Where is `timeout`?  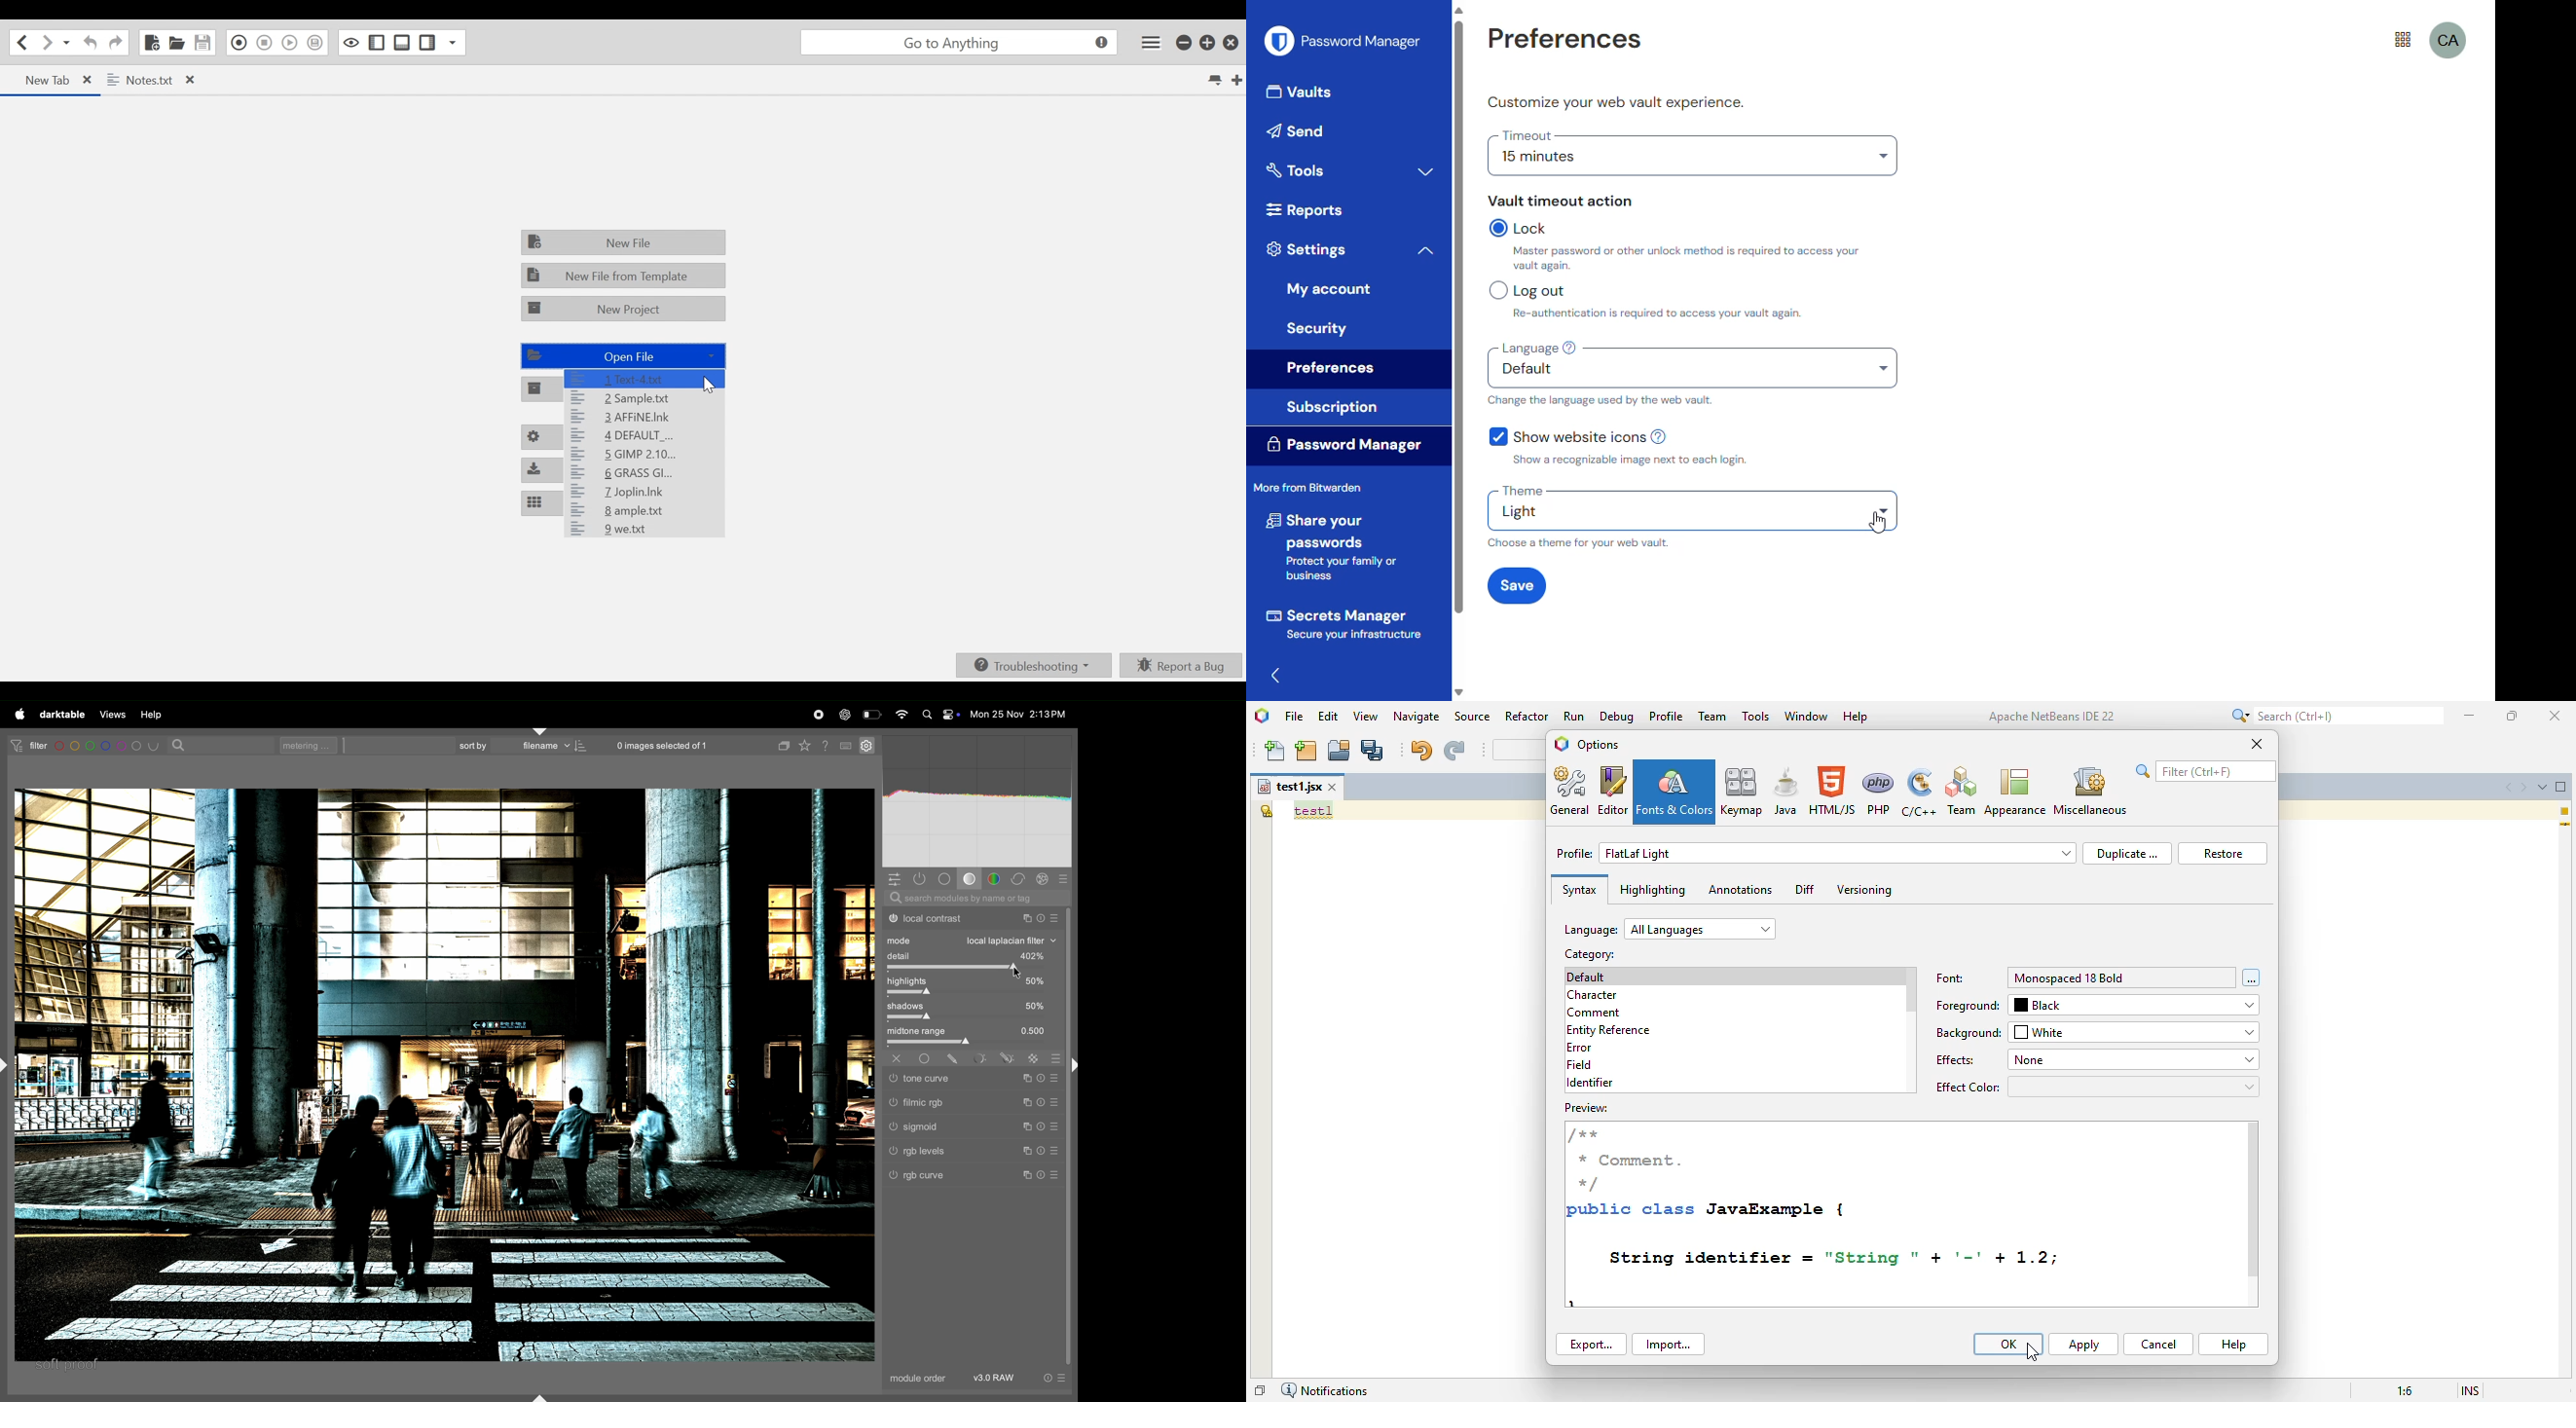 timeout is located at coordinates (1528, 135).